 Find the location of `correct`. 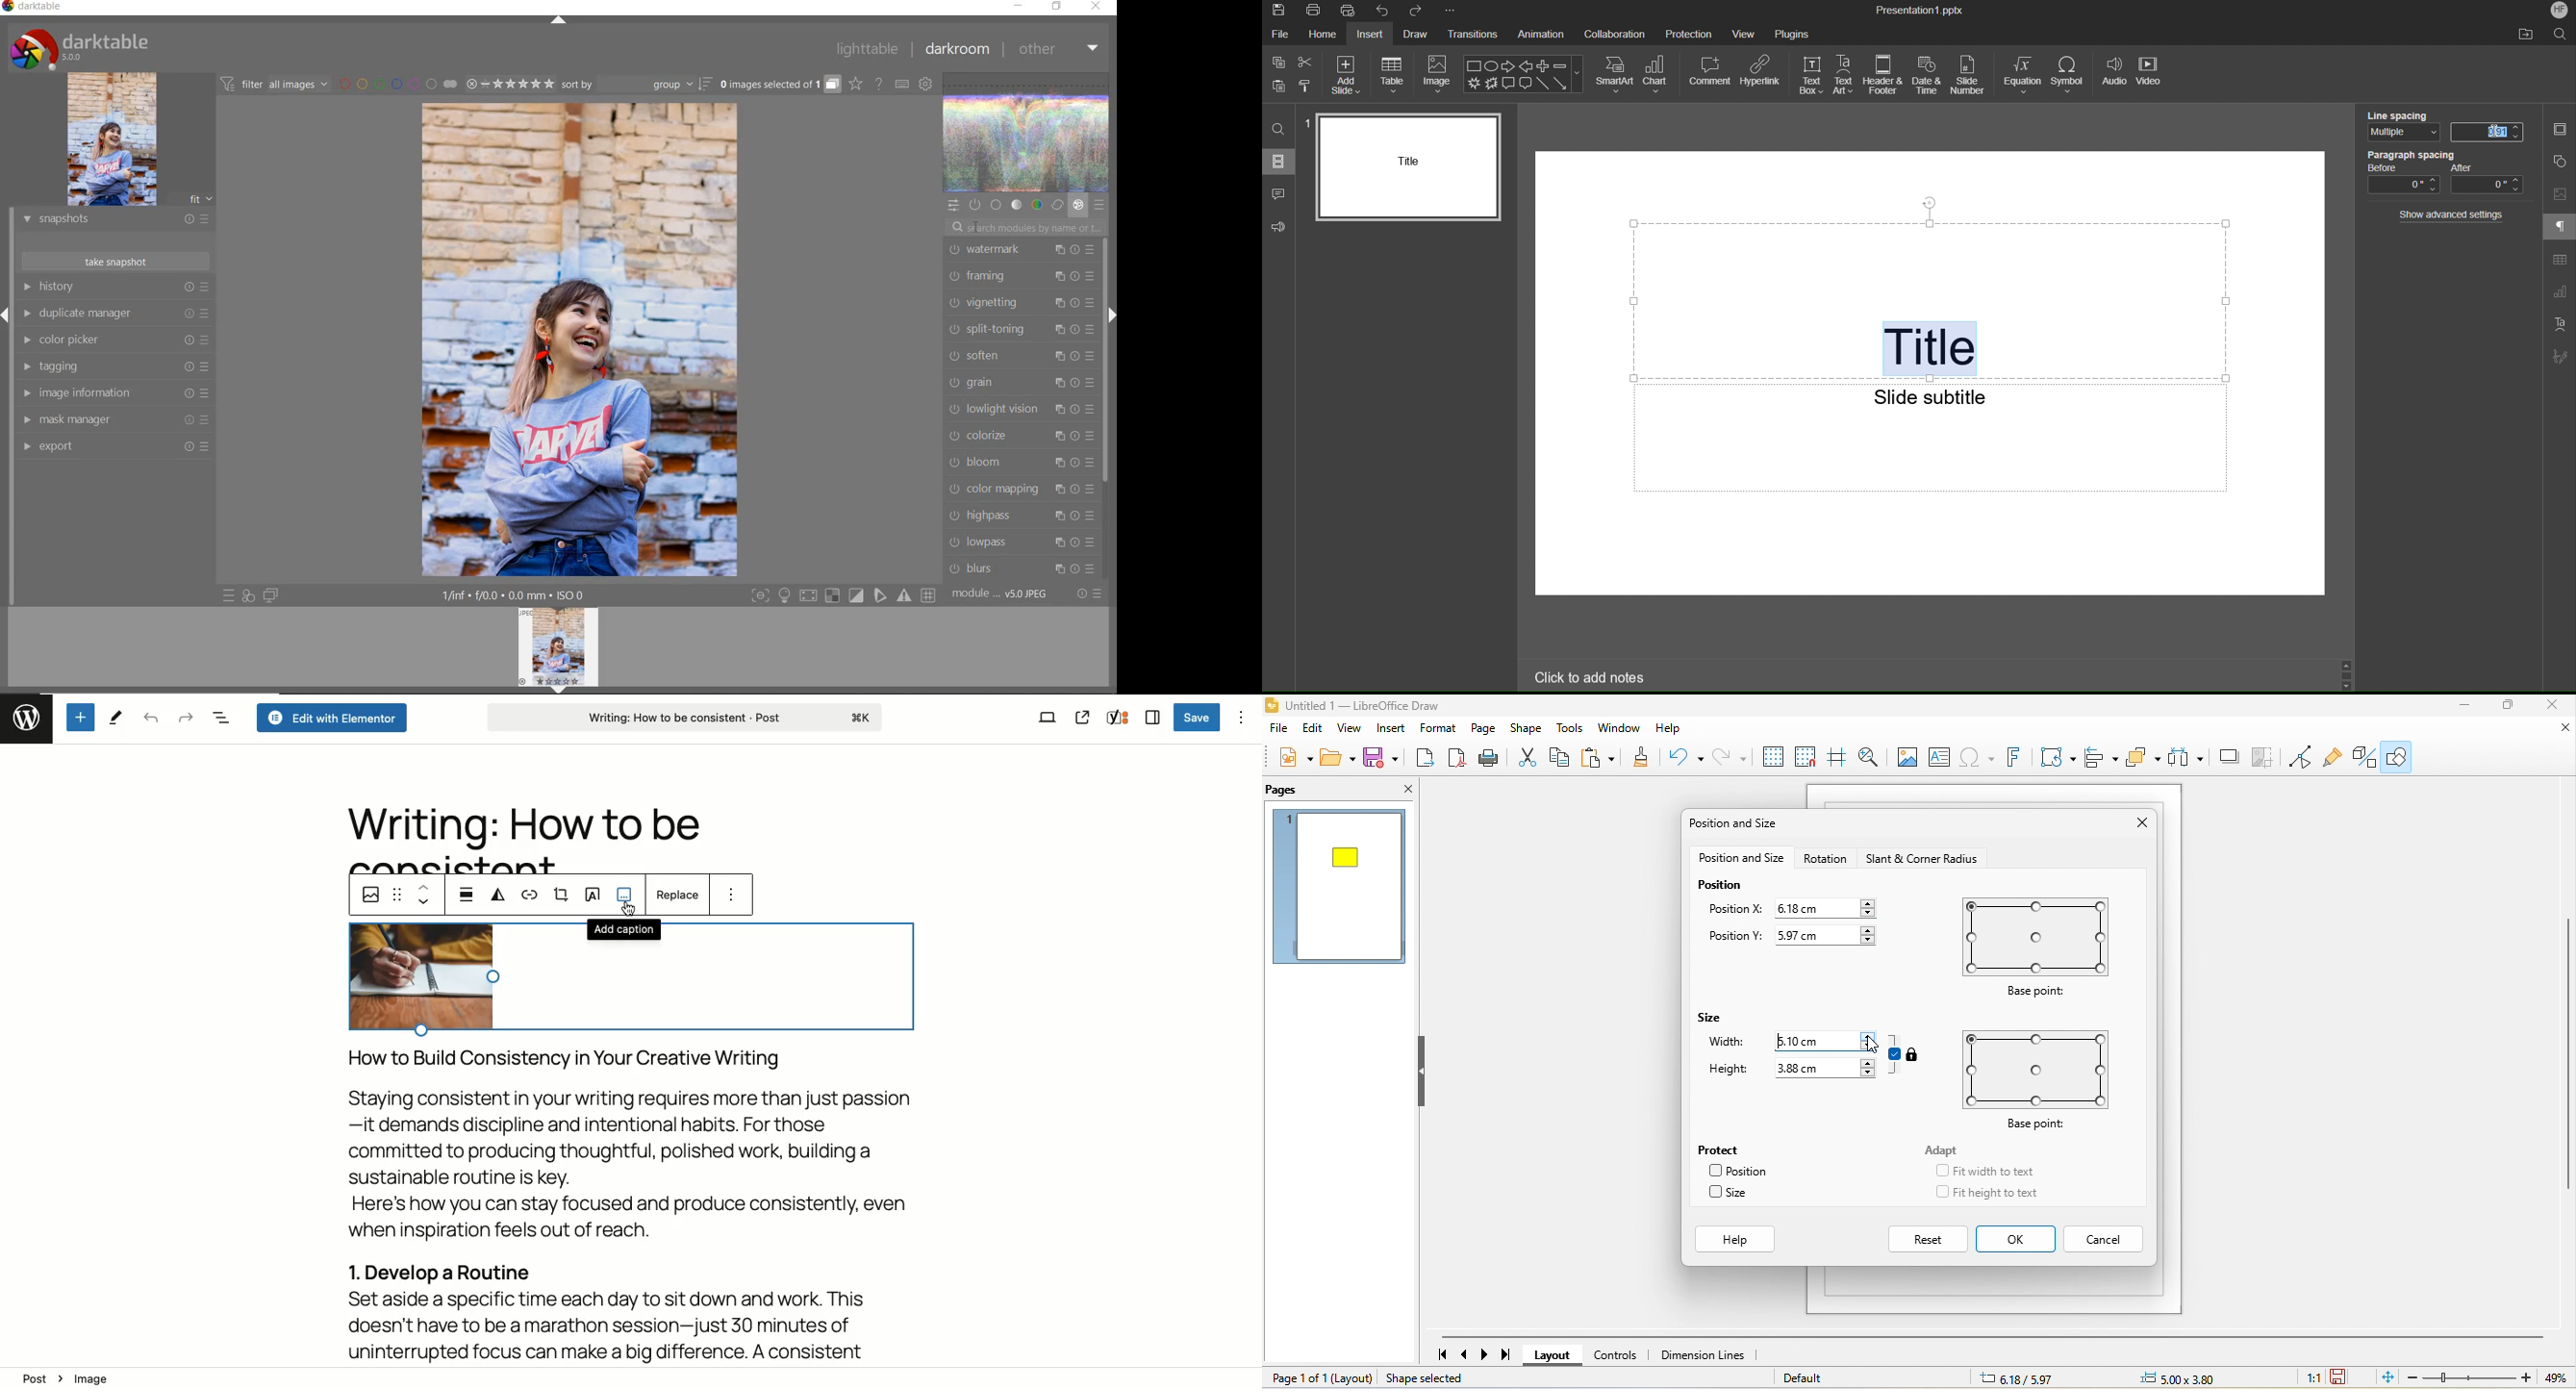

correct is located at coordinates (1058, 206).